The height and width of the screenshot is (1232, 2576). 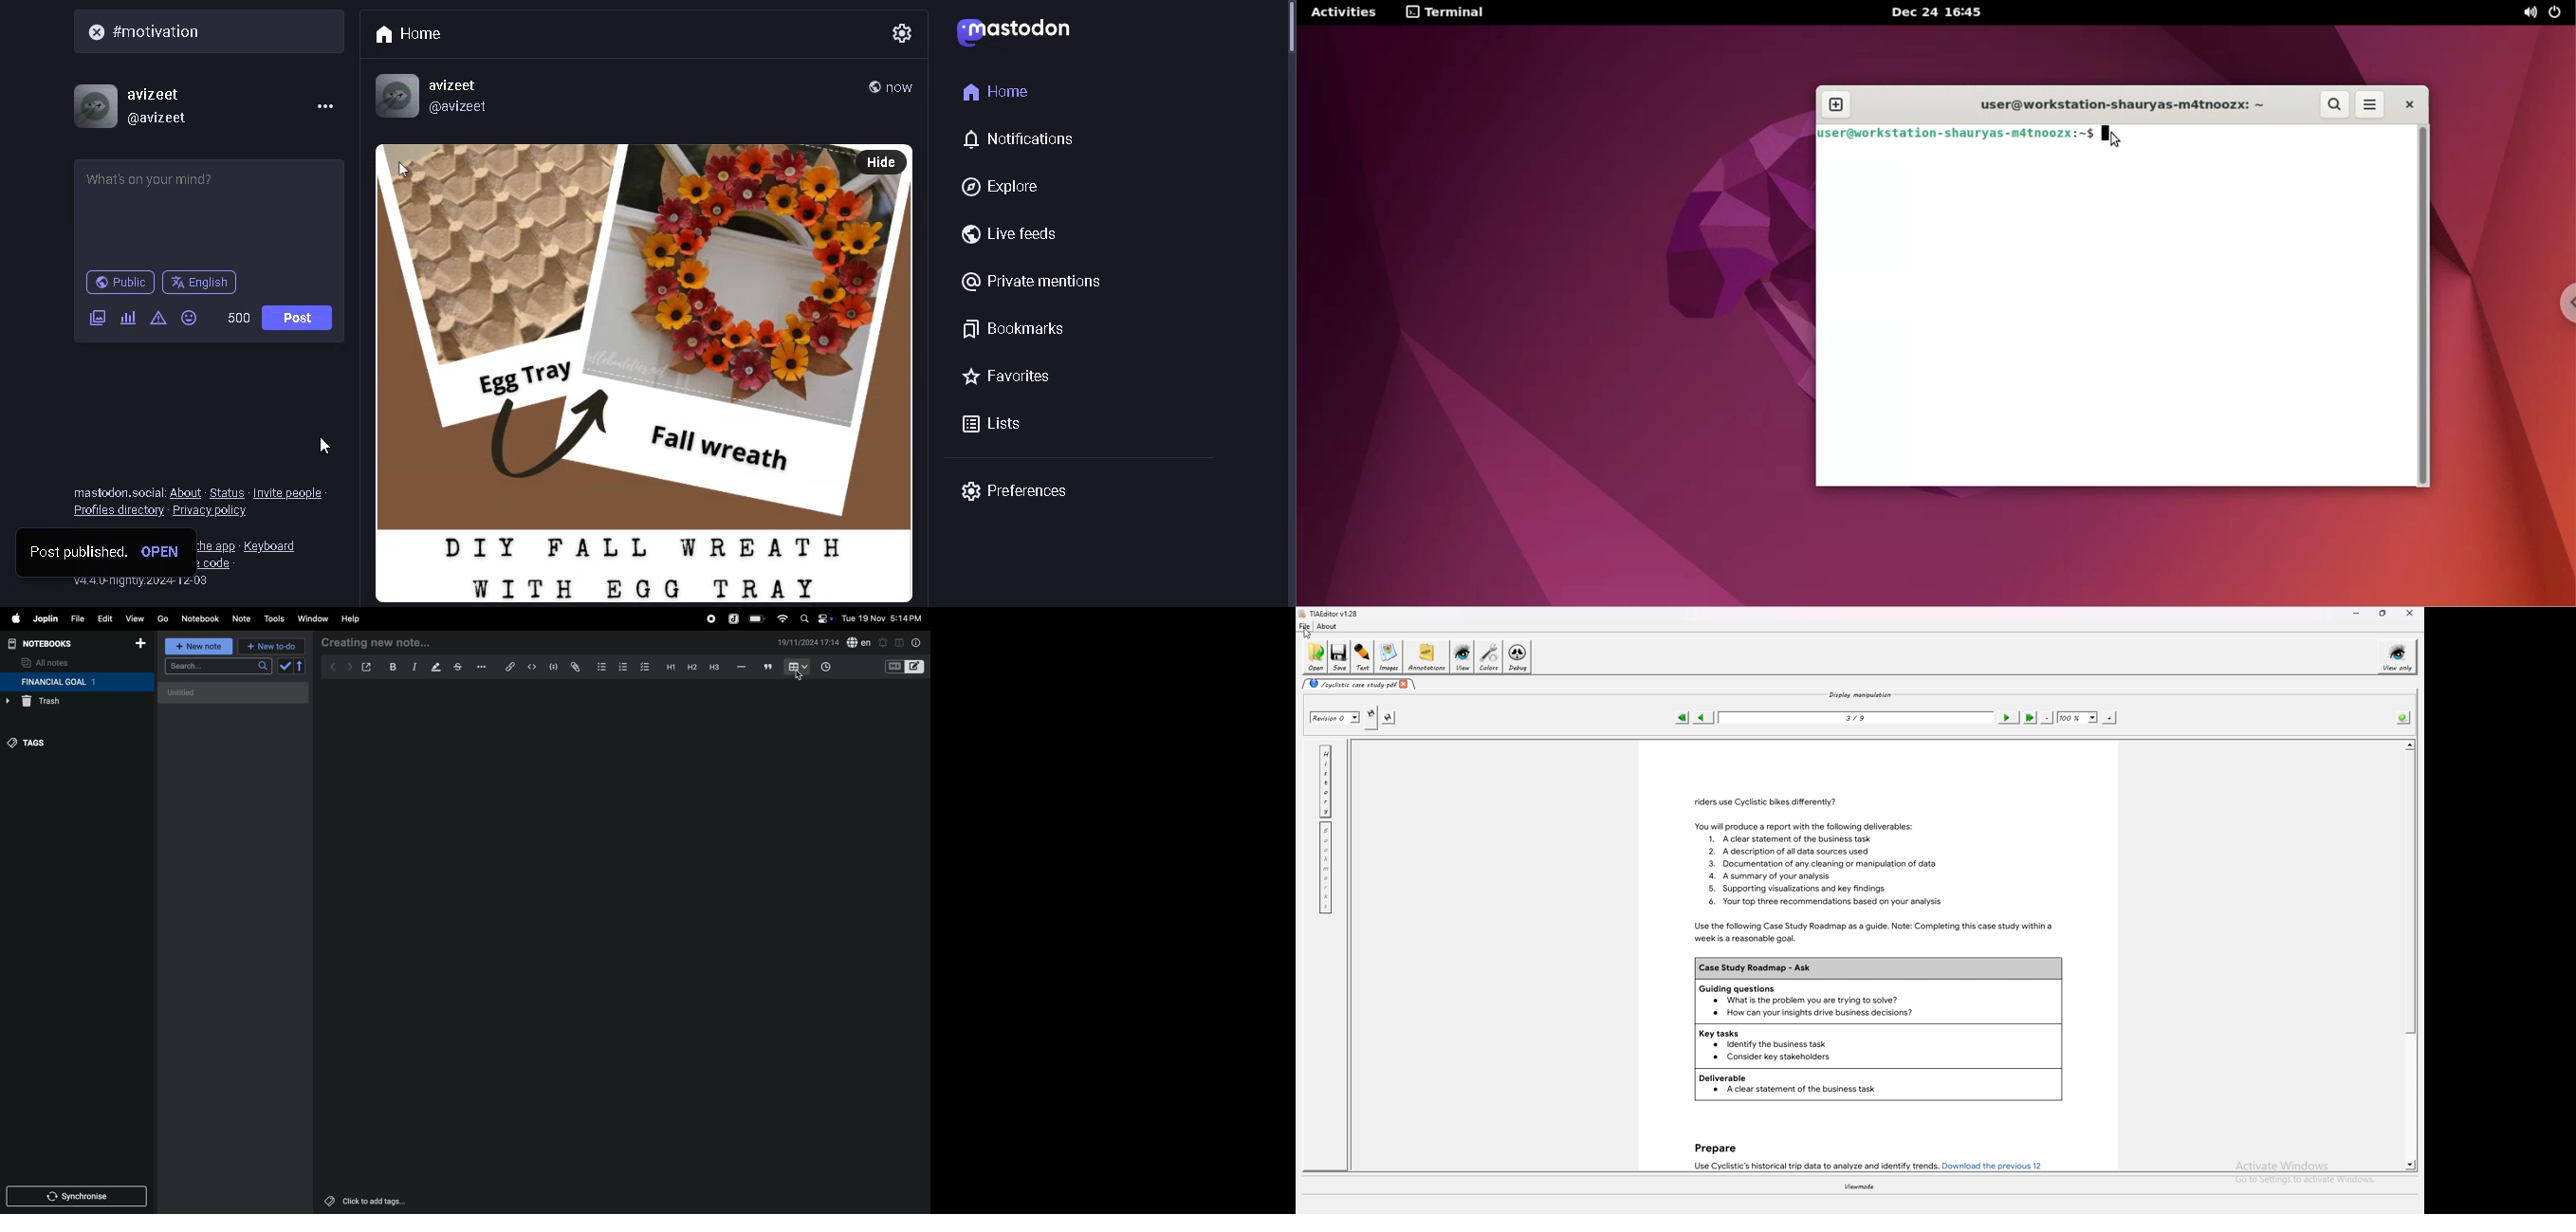 I want to click on H1, so click(x=670, y=667).